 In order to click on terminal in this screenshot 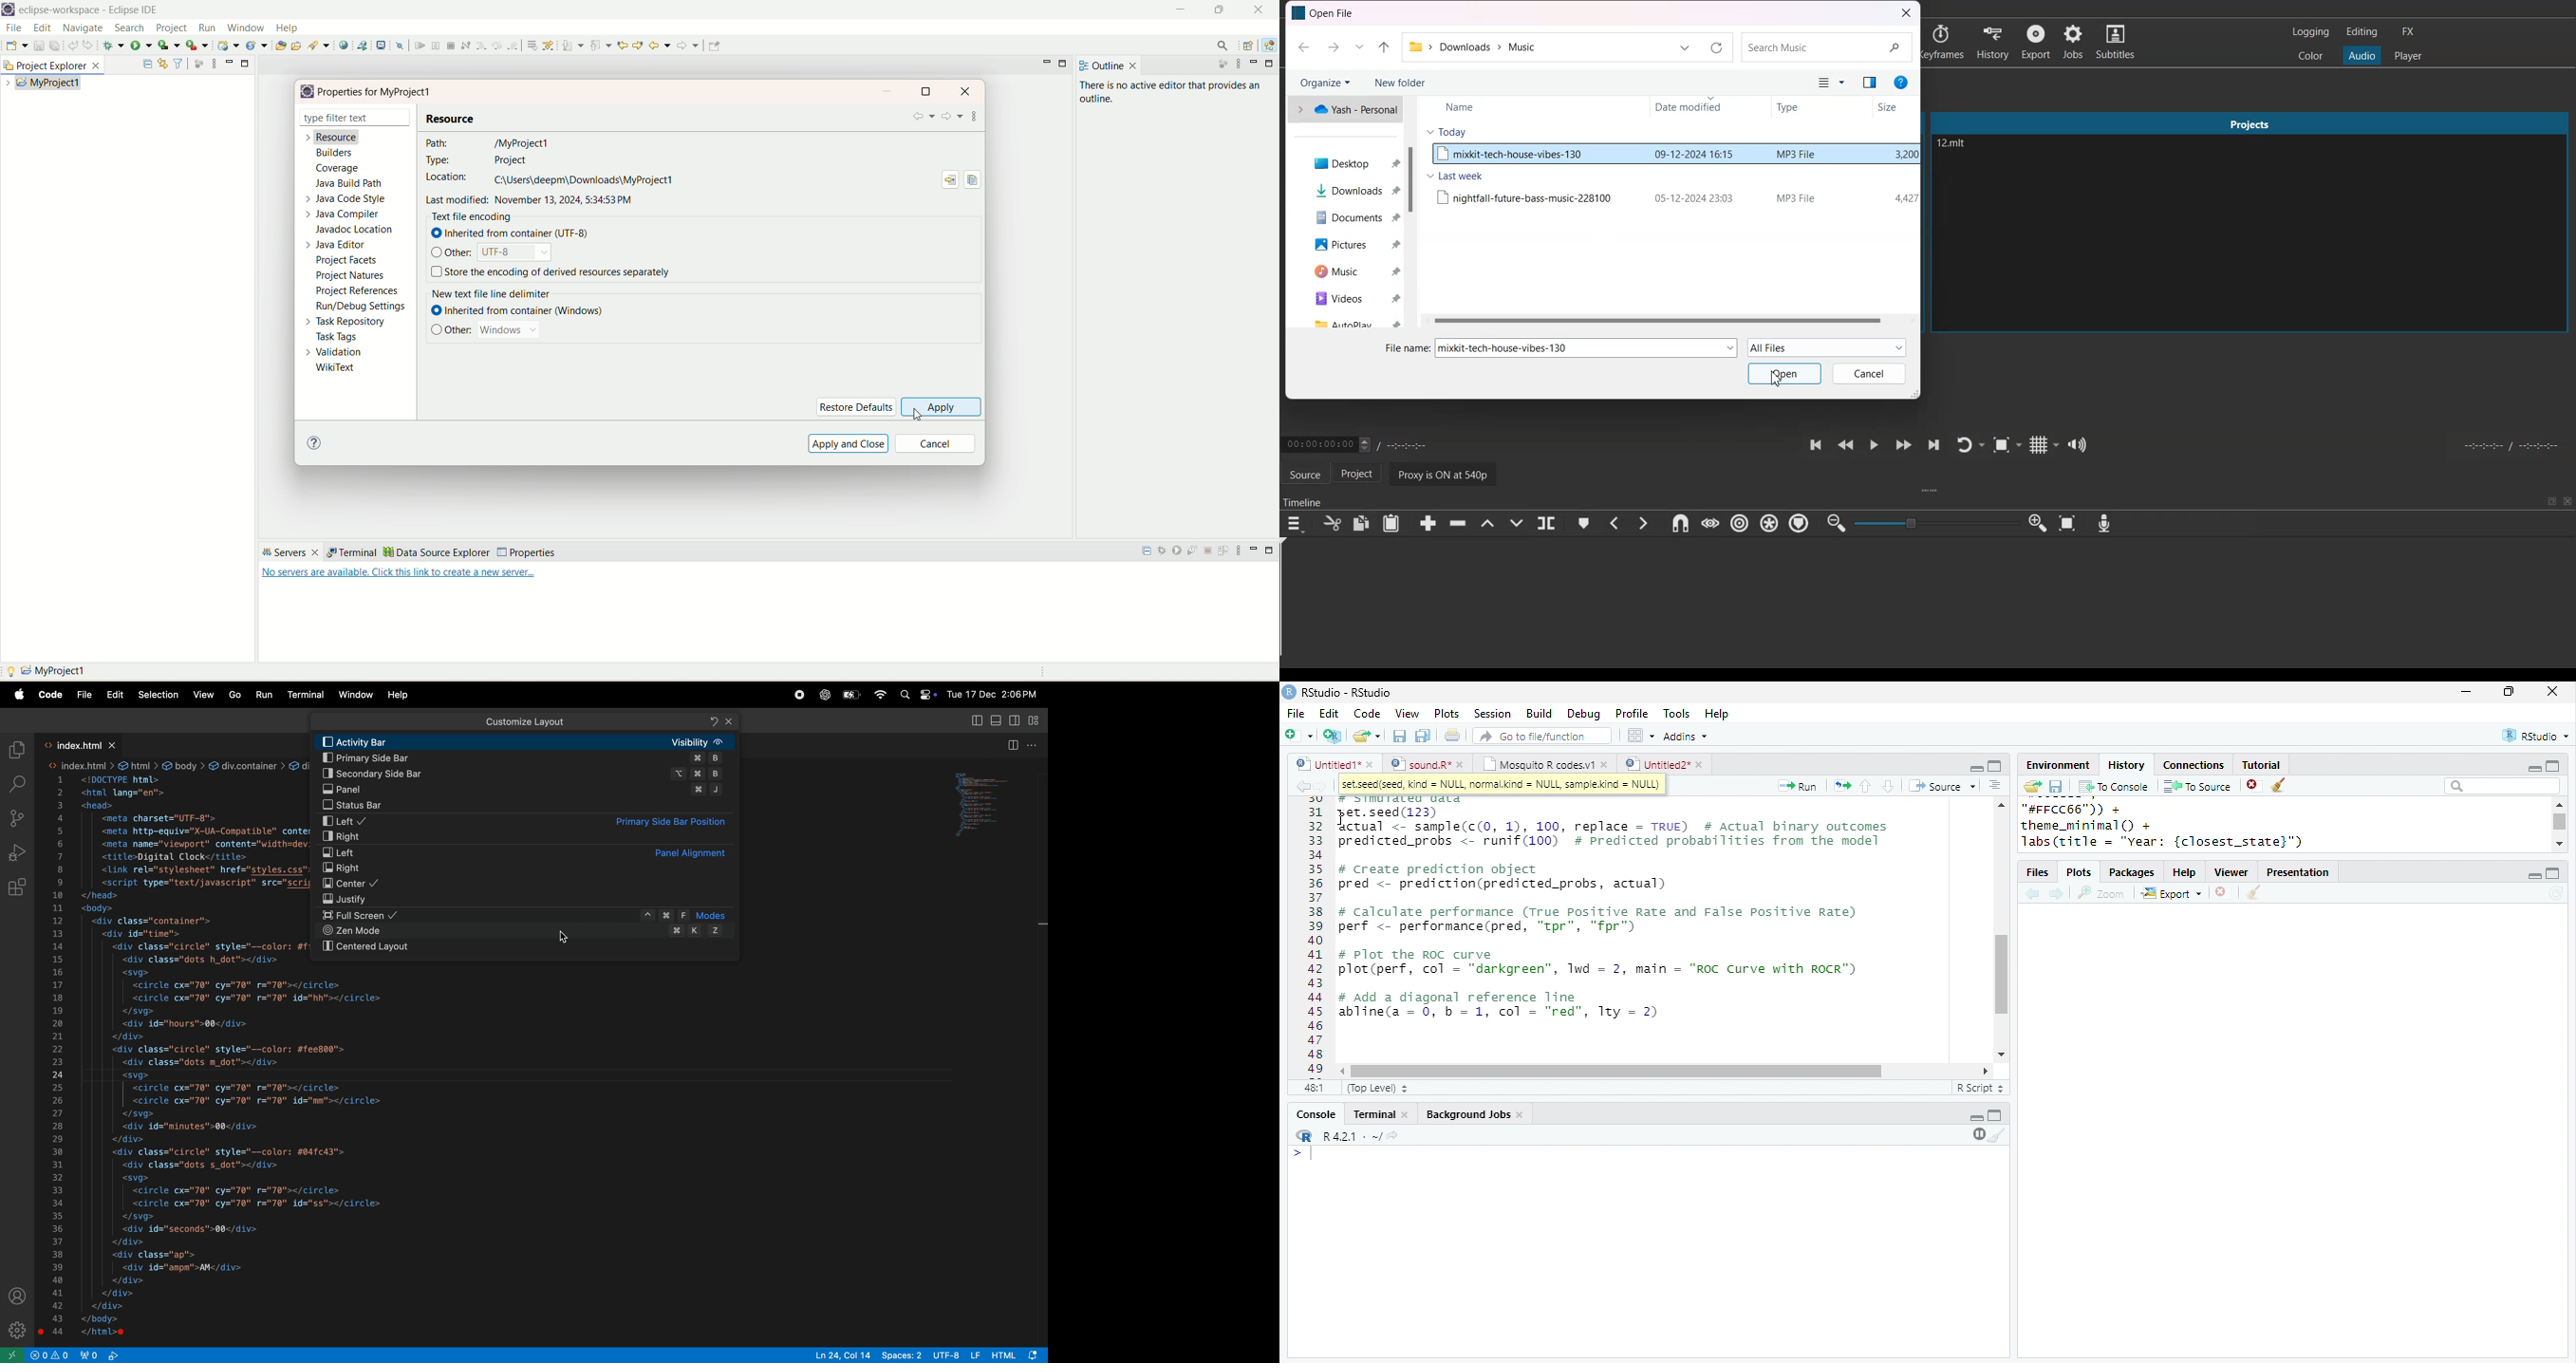, I will do `click(1372, 1115)`.